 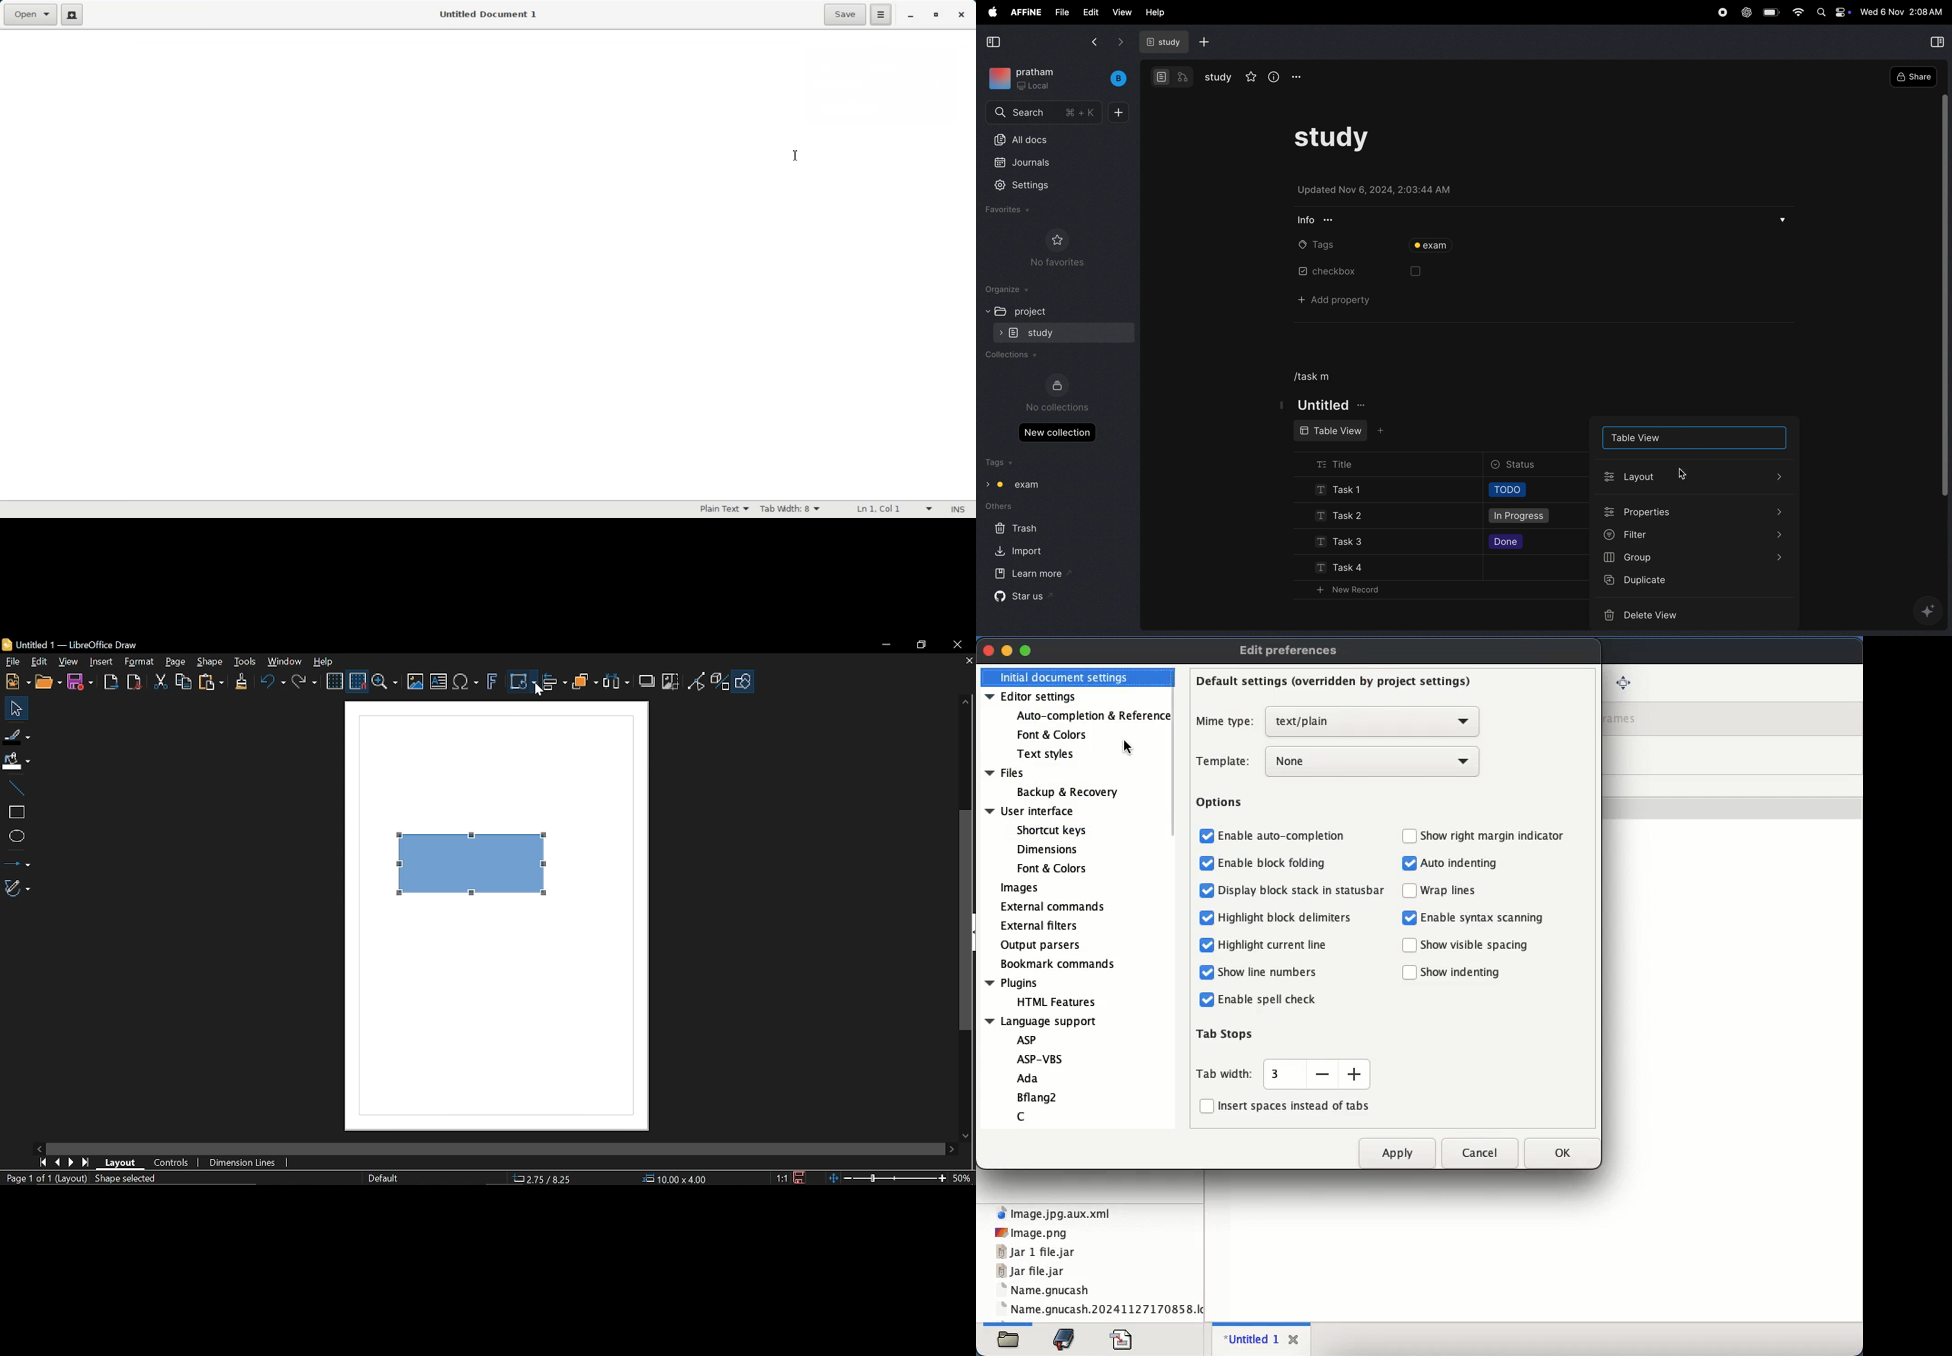 What do you see at coordinates (889, 1179) in the screenshot?
I see `Change zoom` at bounding box center [889, 1179].